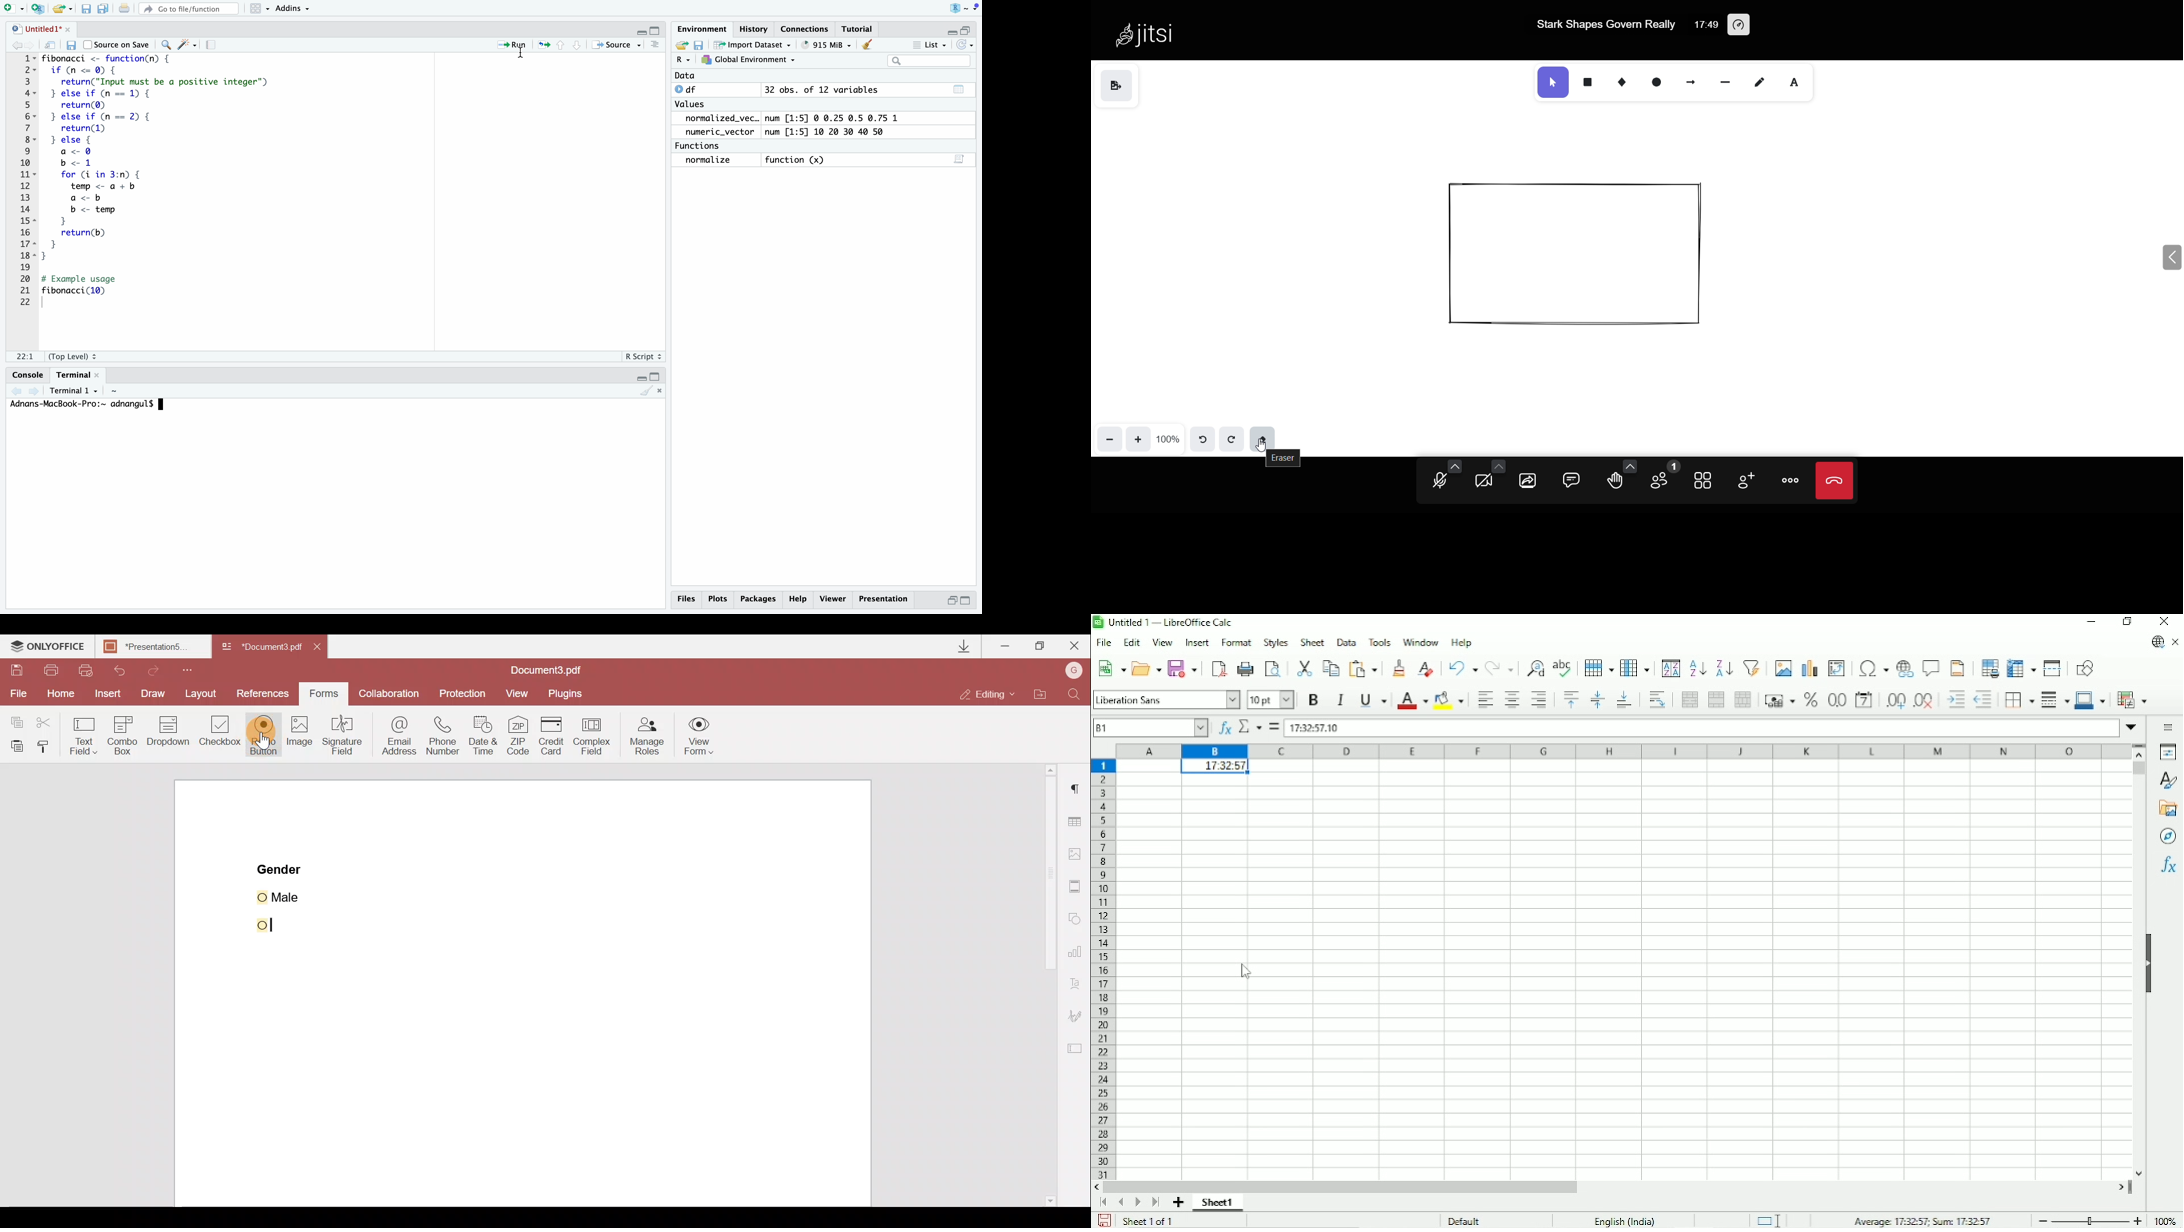 The image size is (2184, 1232). I want to click on save workspace as, so click(702, 46).